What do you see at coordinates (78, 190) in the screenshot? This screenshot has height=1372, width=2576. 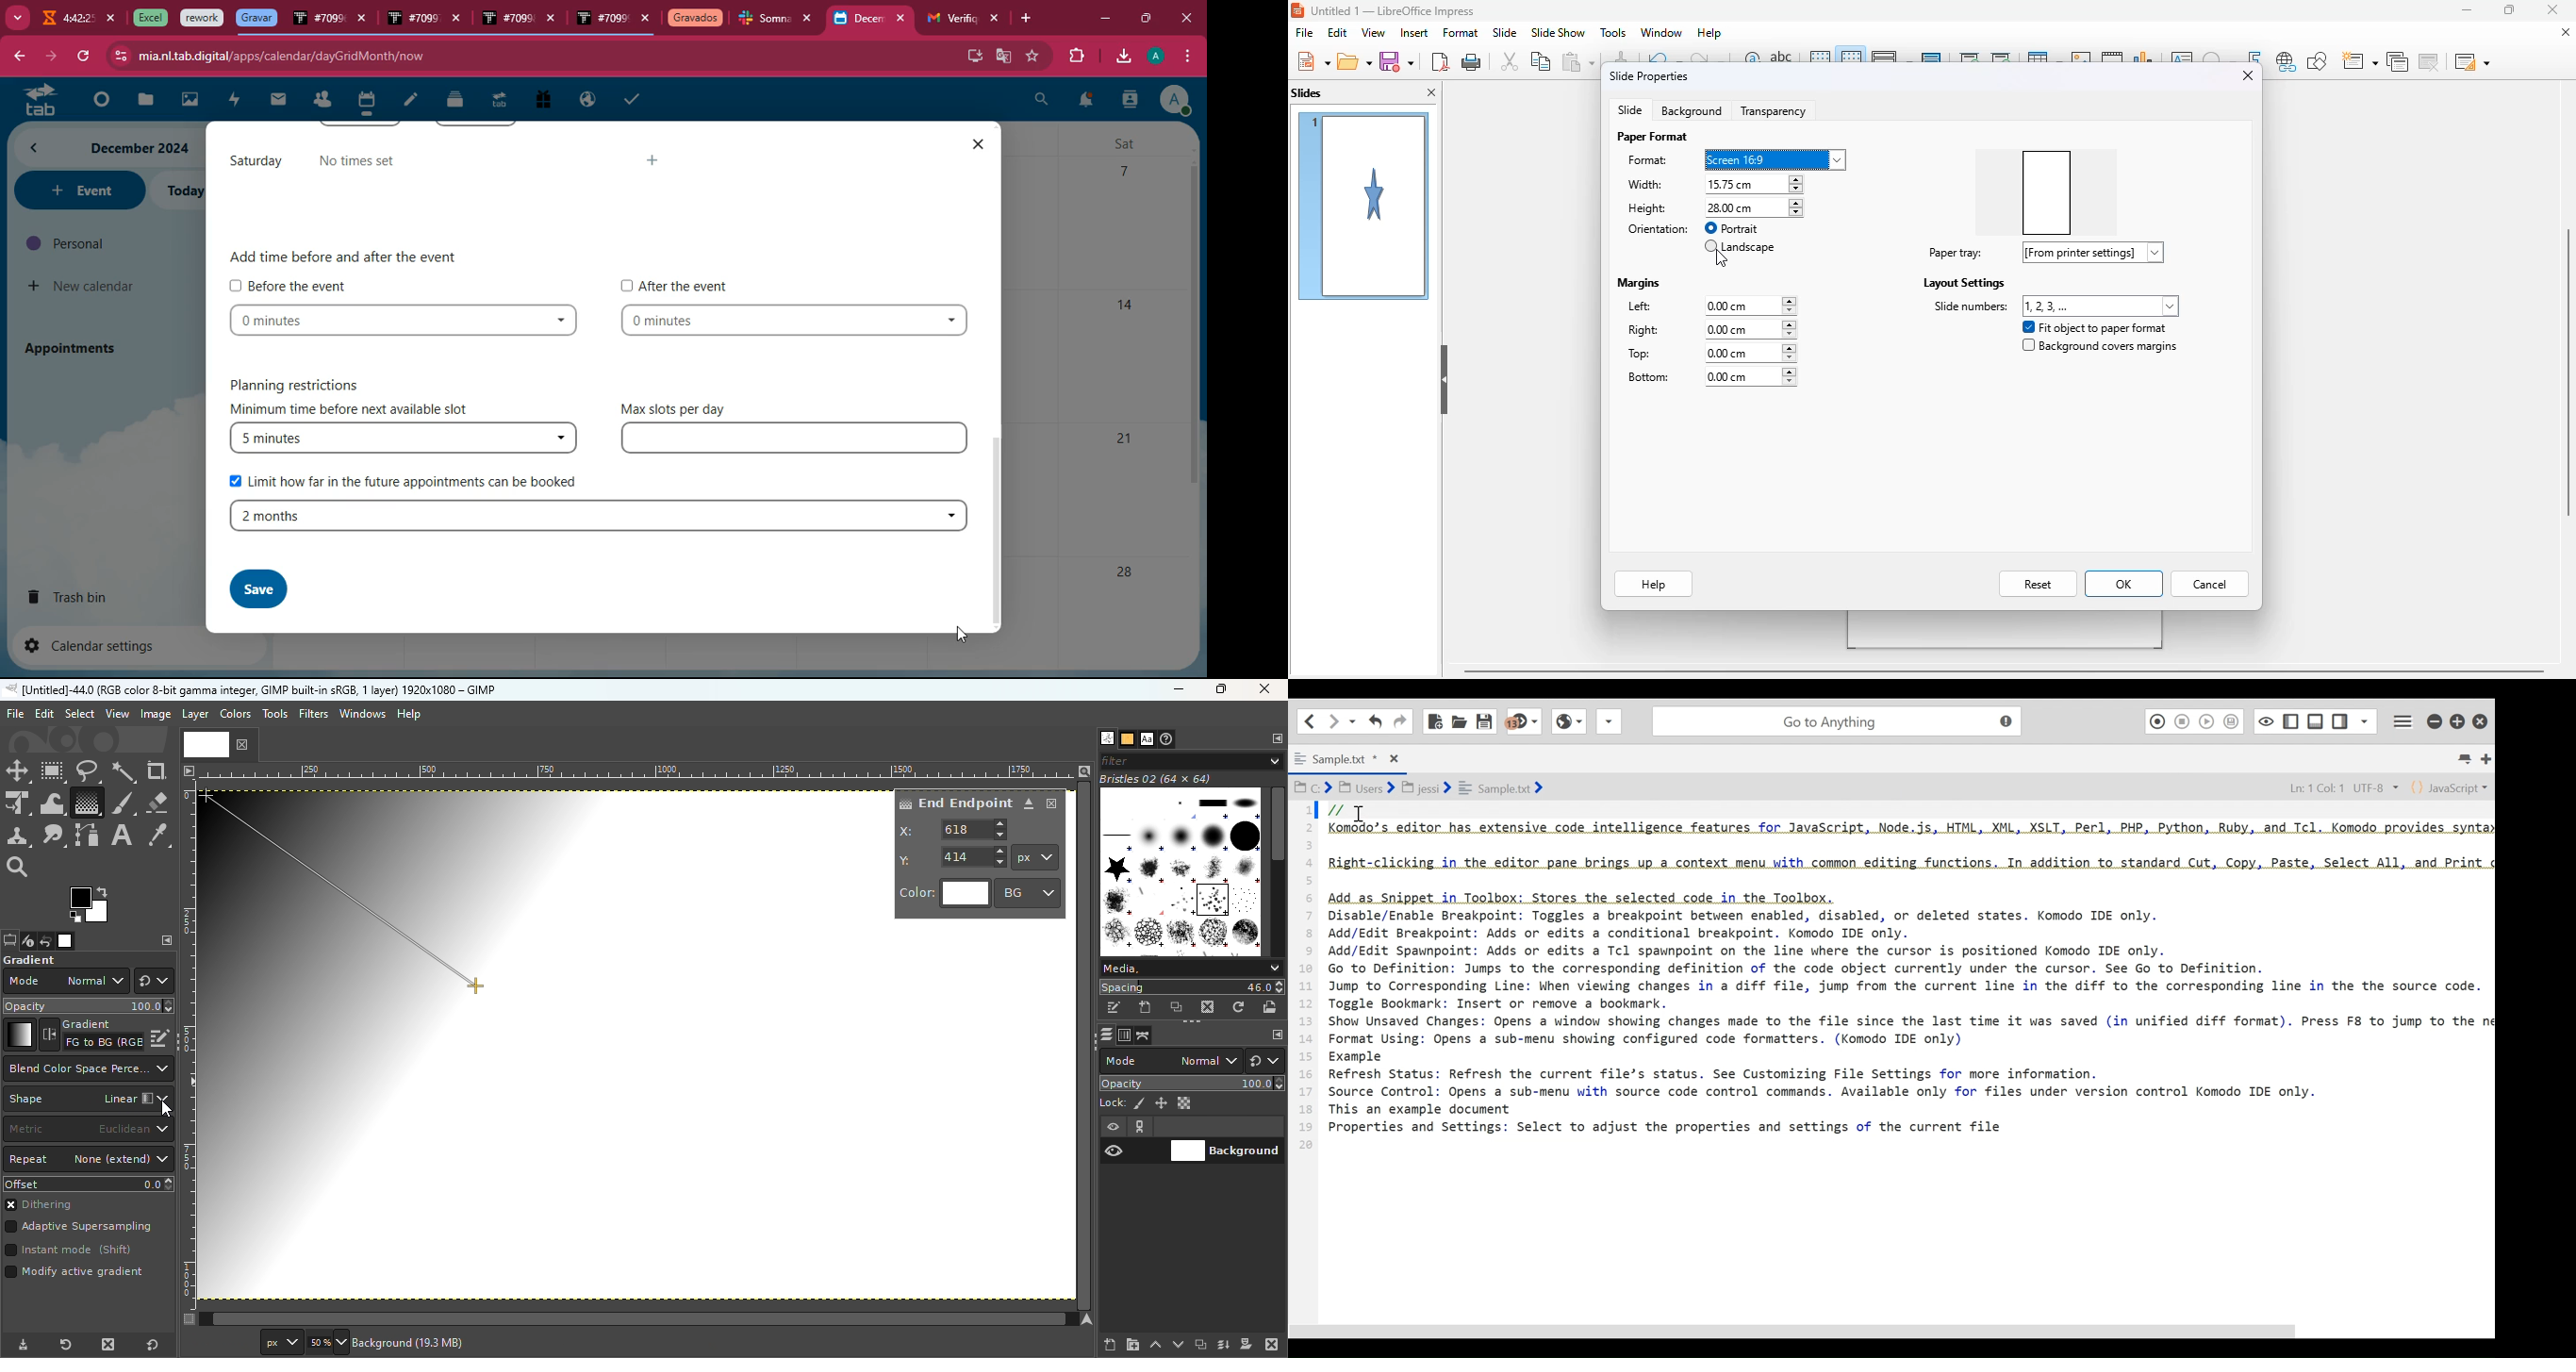 I see `event` at bounding box center [78, 190].